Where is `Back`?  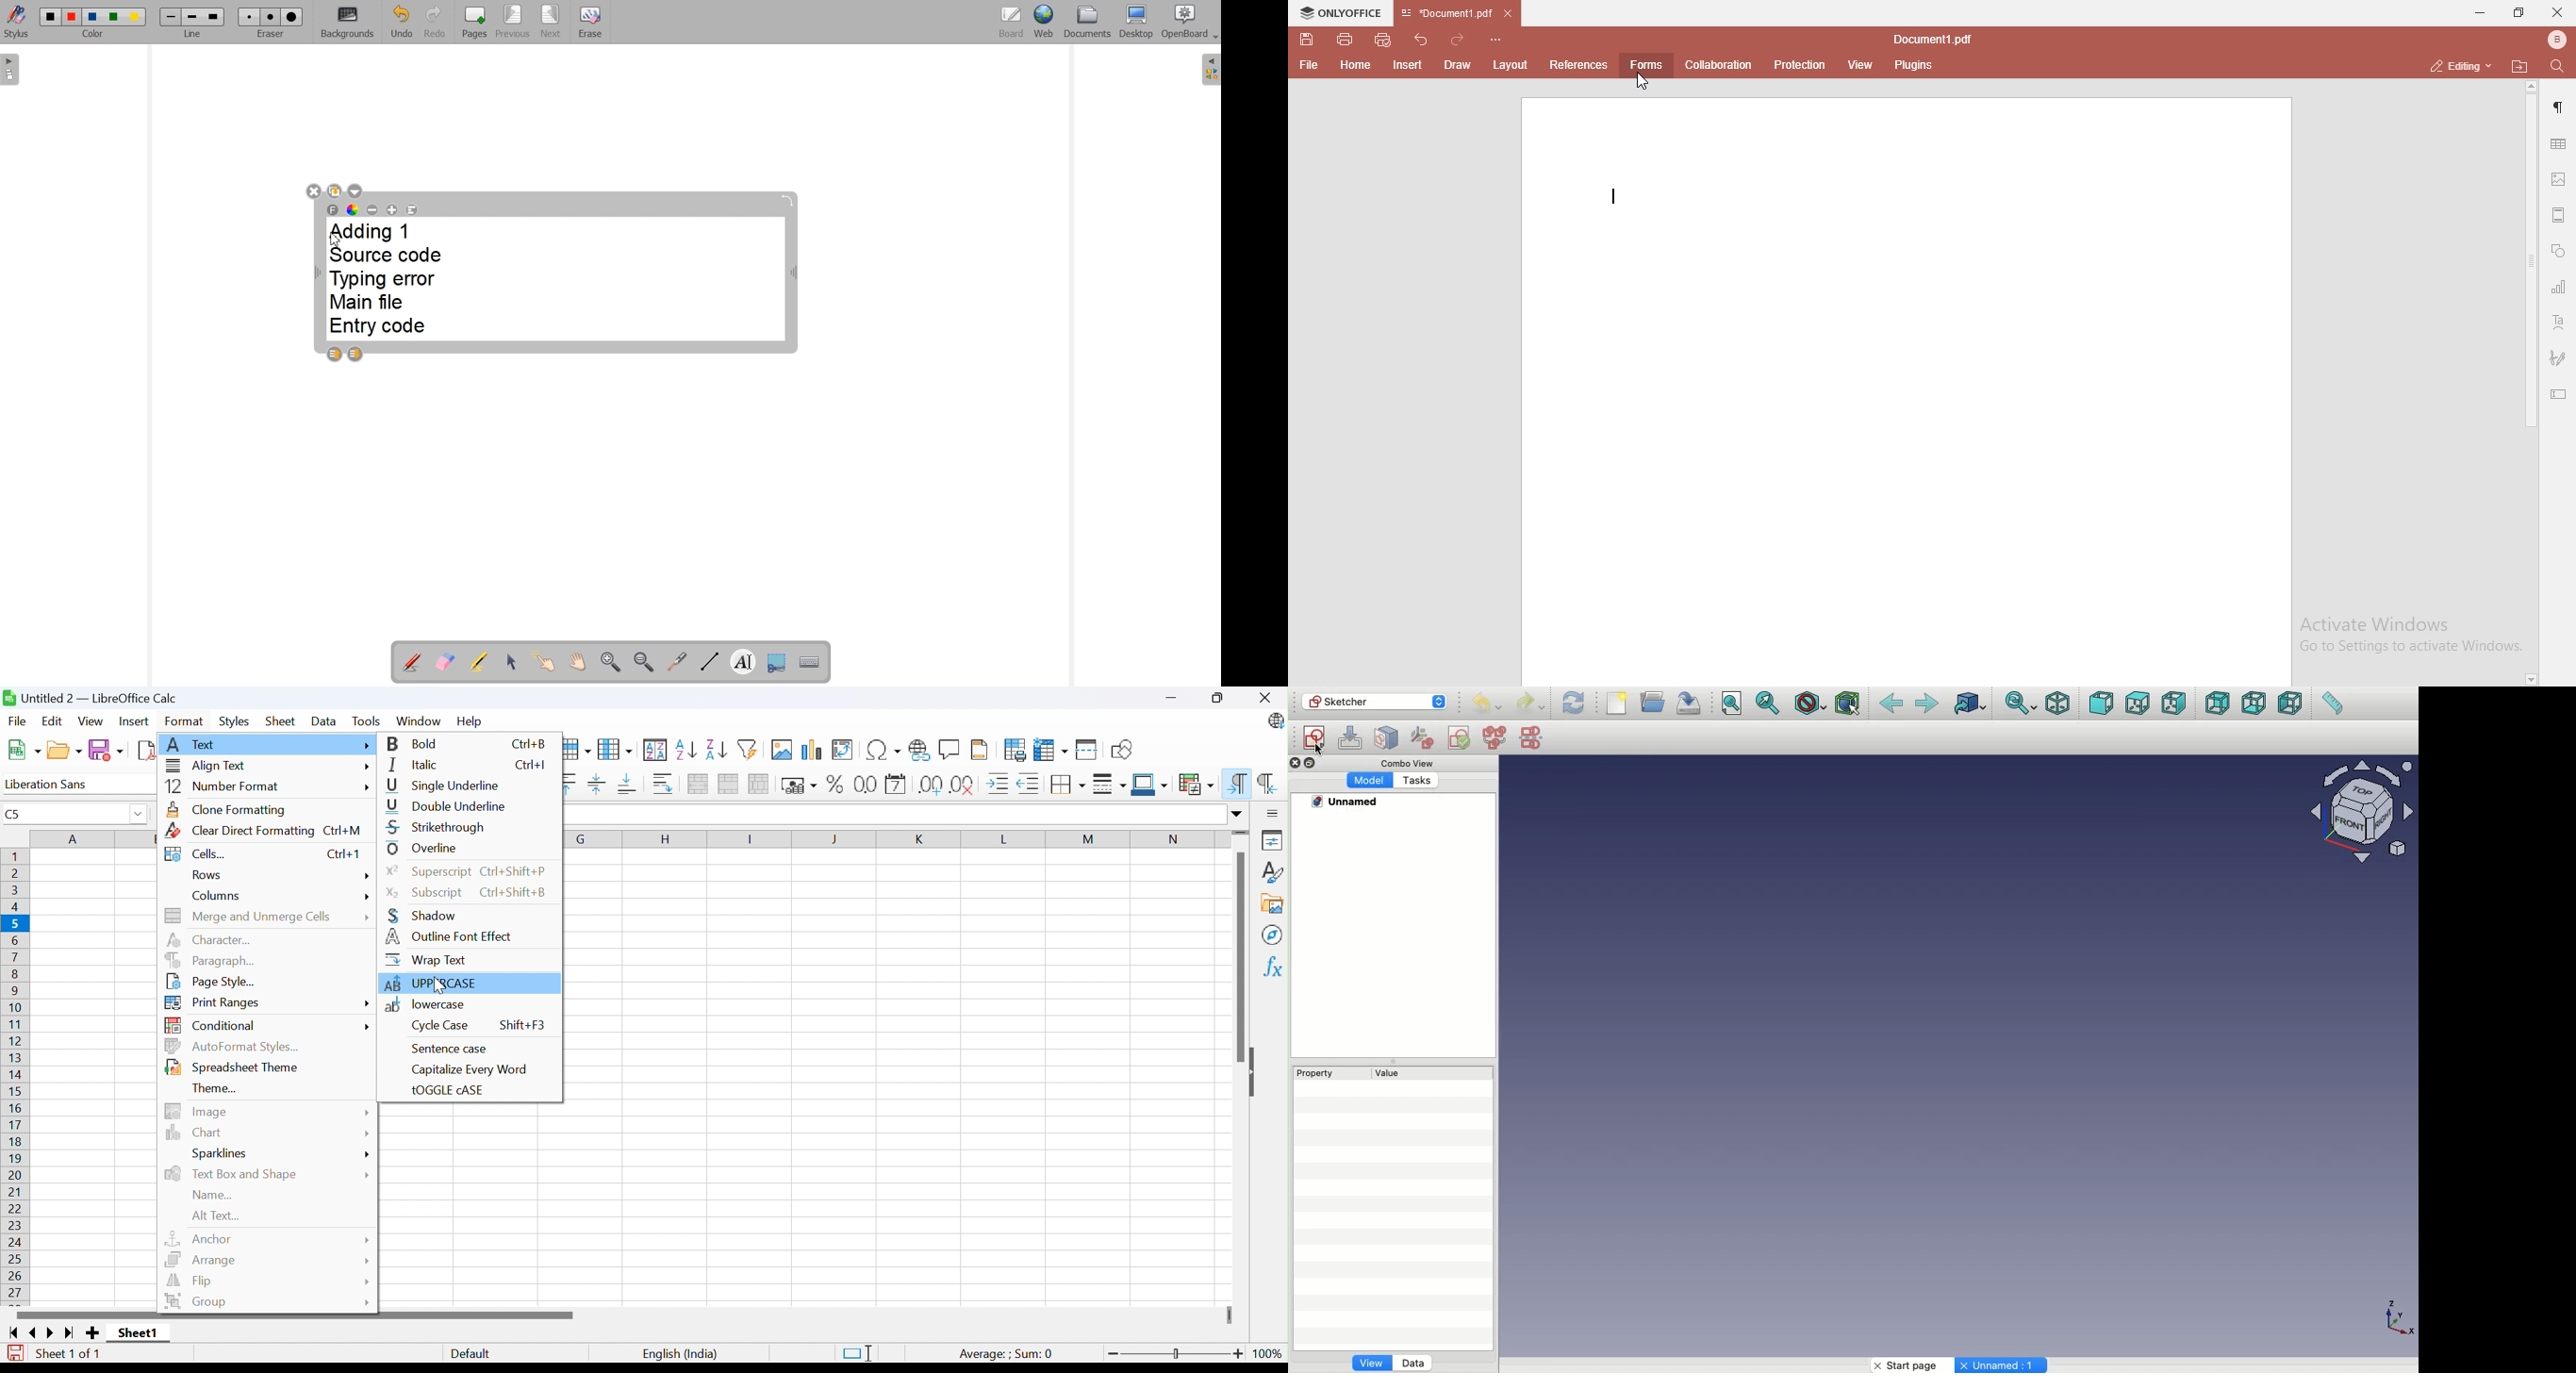
Back is located at coordinates (1890, 705).